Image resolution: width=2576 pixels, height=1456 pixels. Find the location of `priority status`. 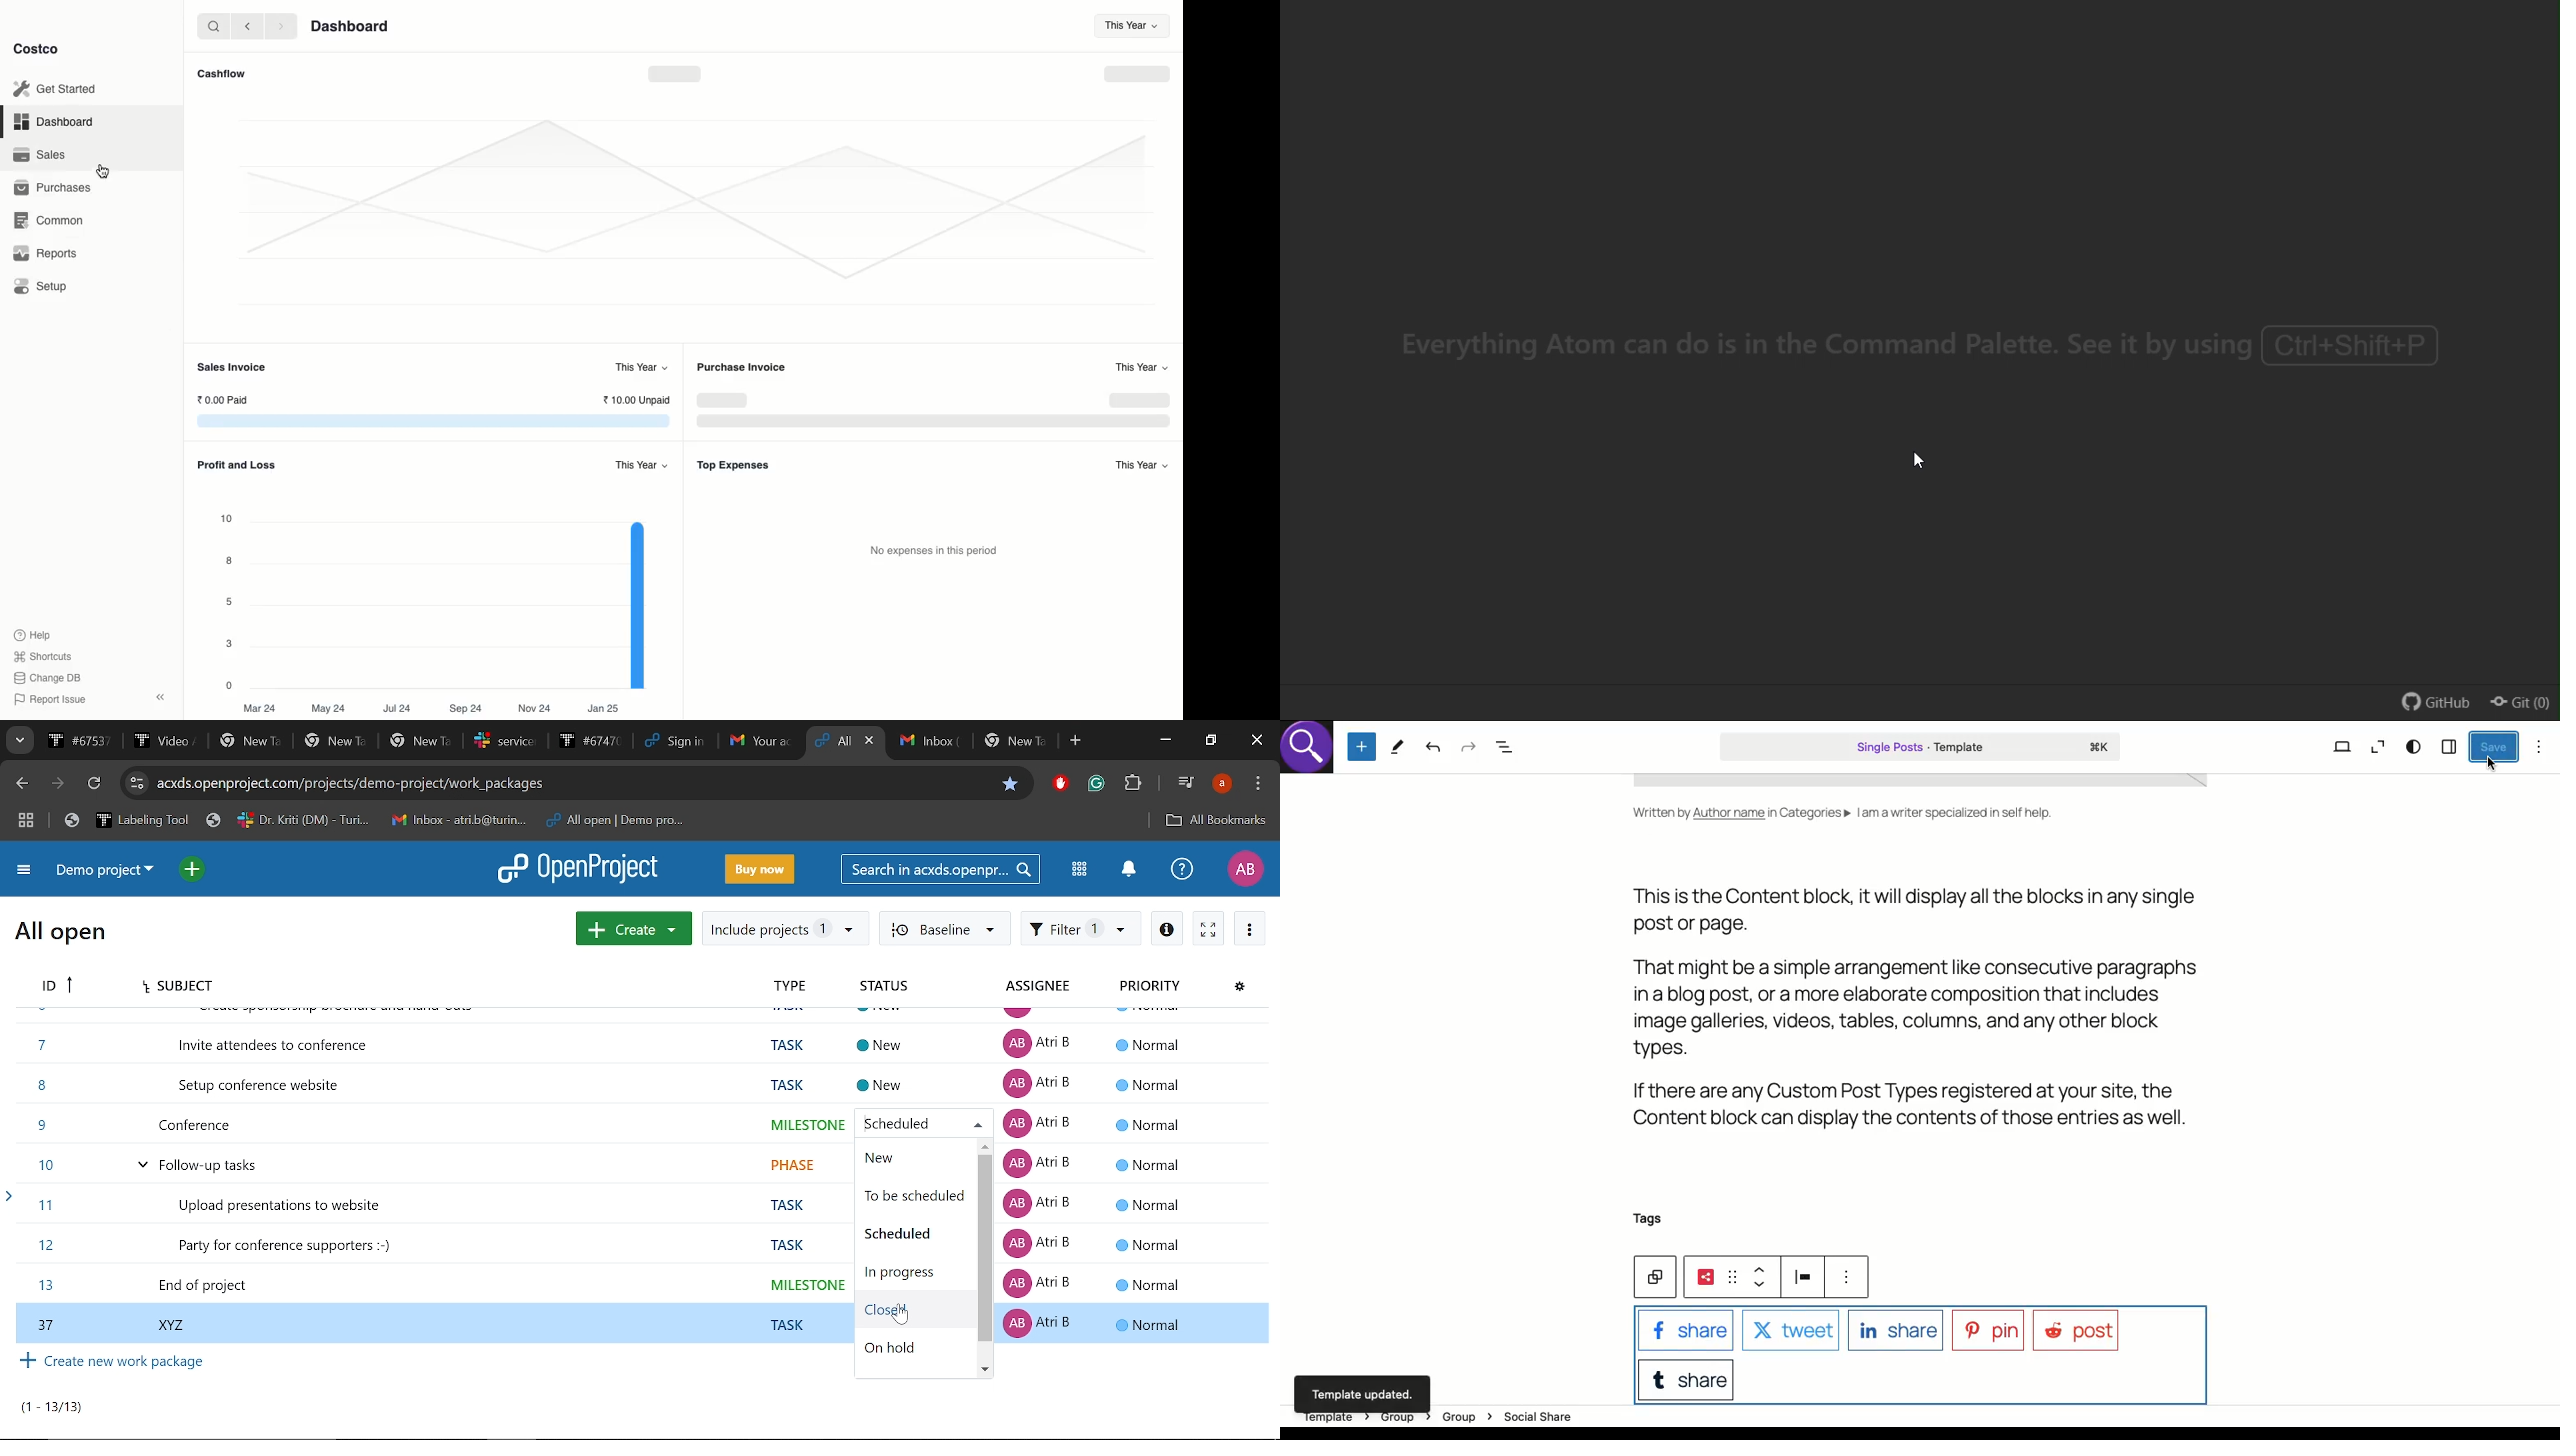

priority status is located at coordinates (1147, 1173).